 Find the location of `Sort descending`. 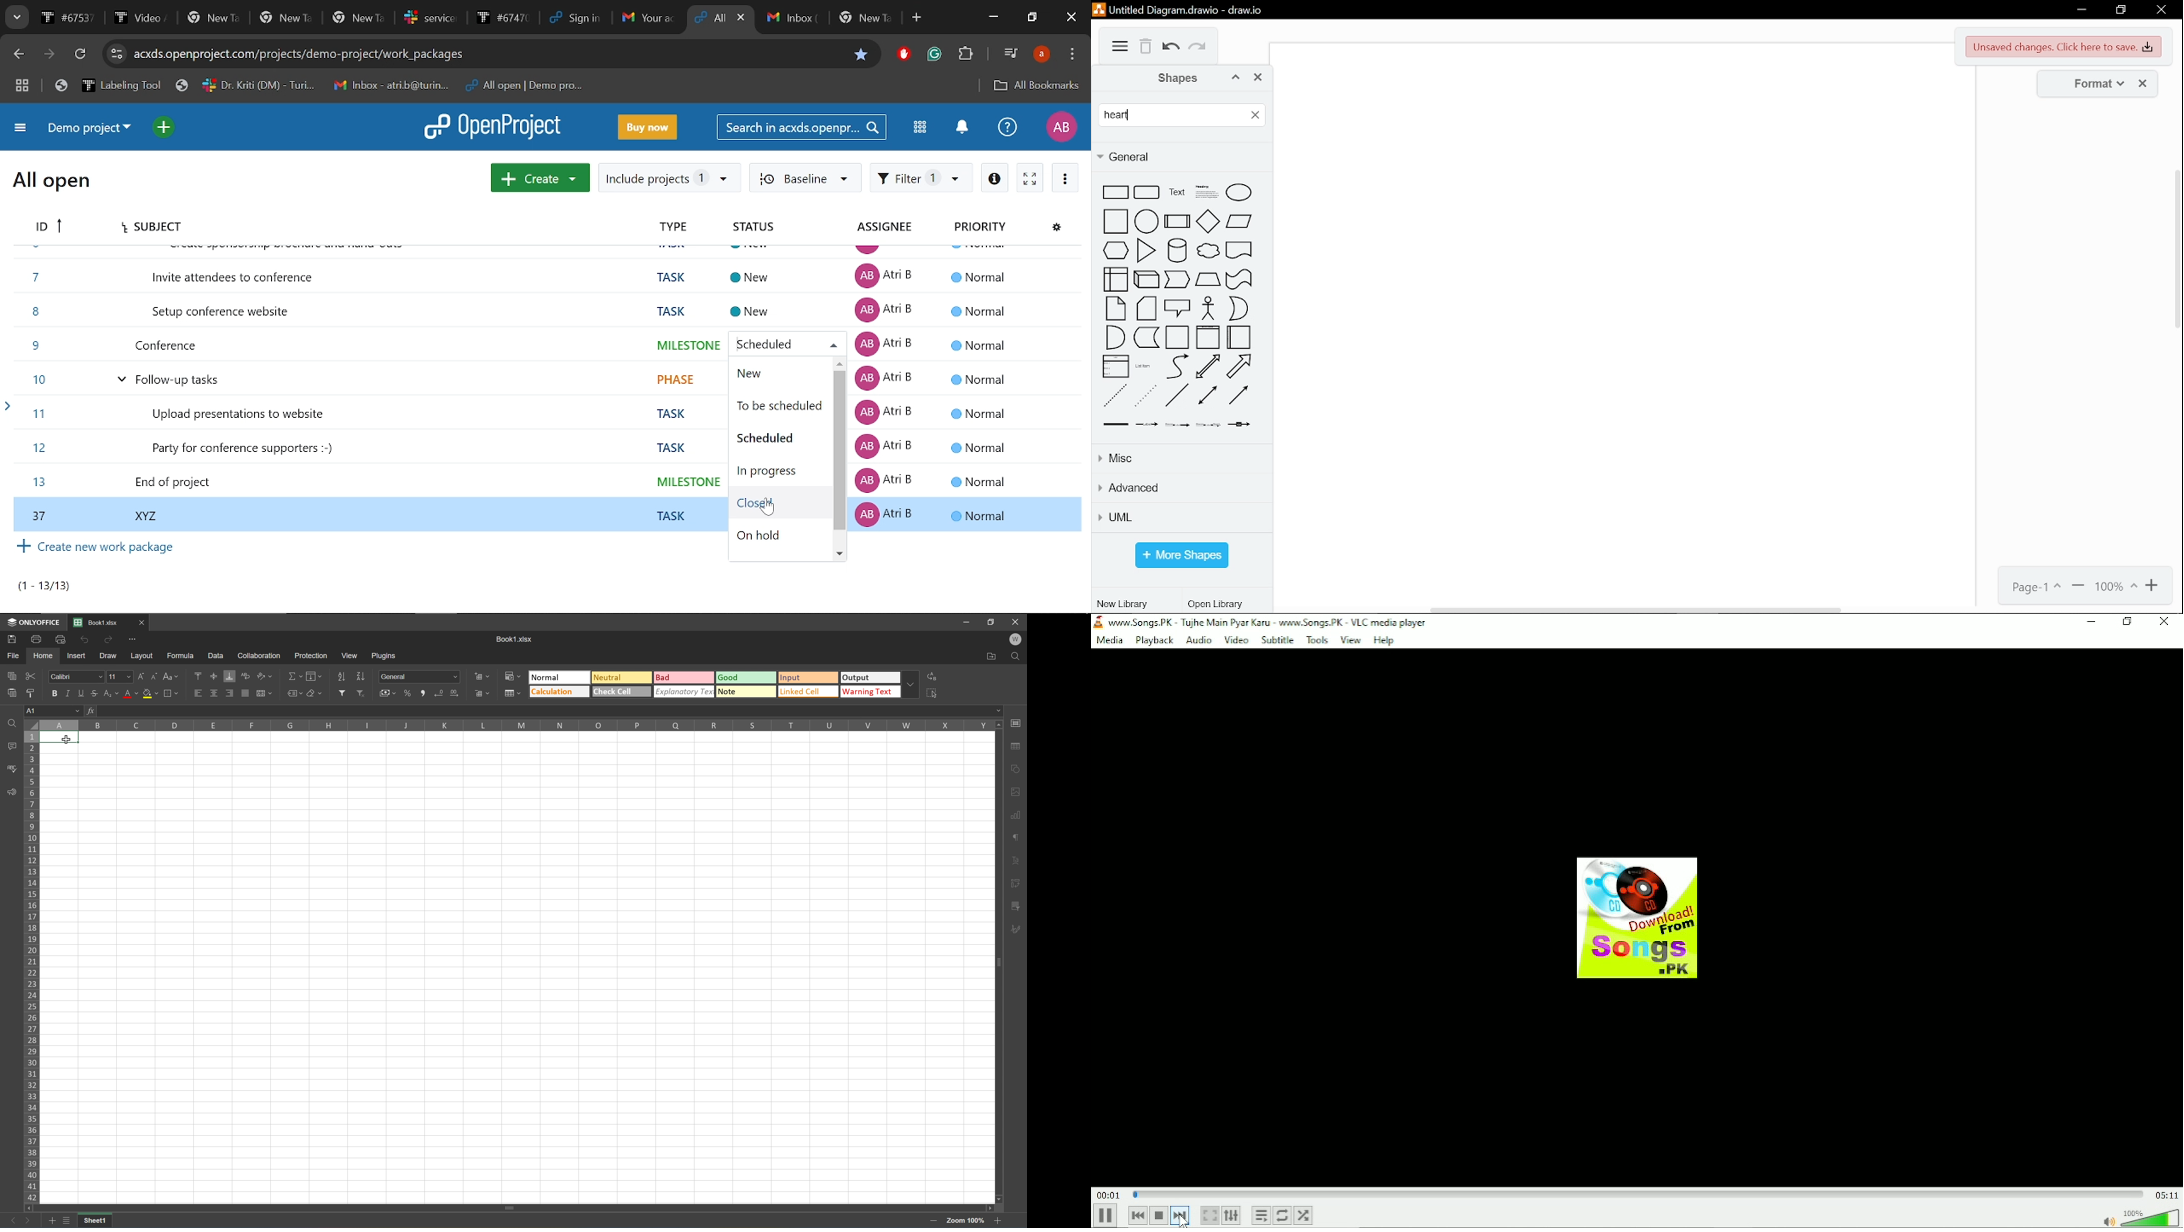

Sort descending is located at coordinates (360, 676).